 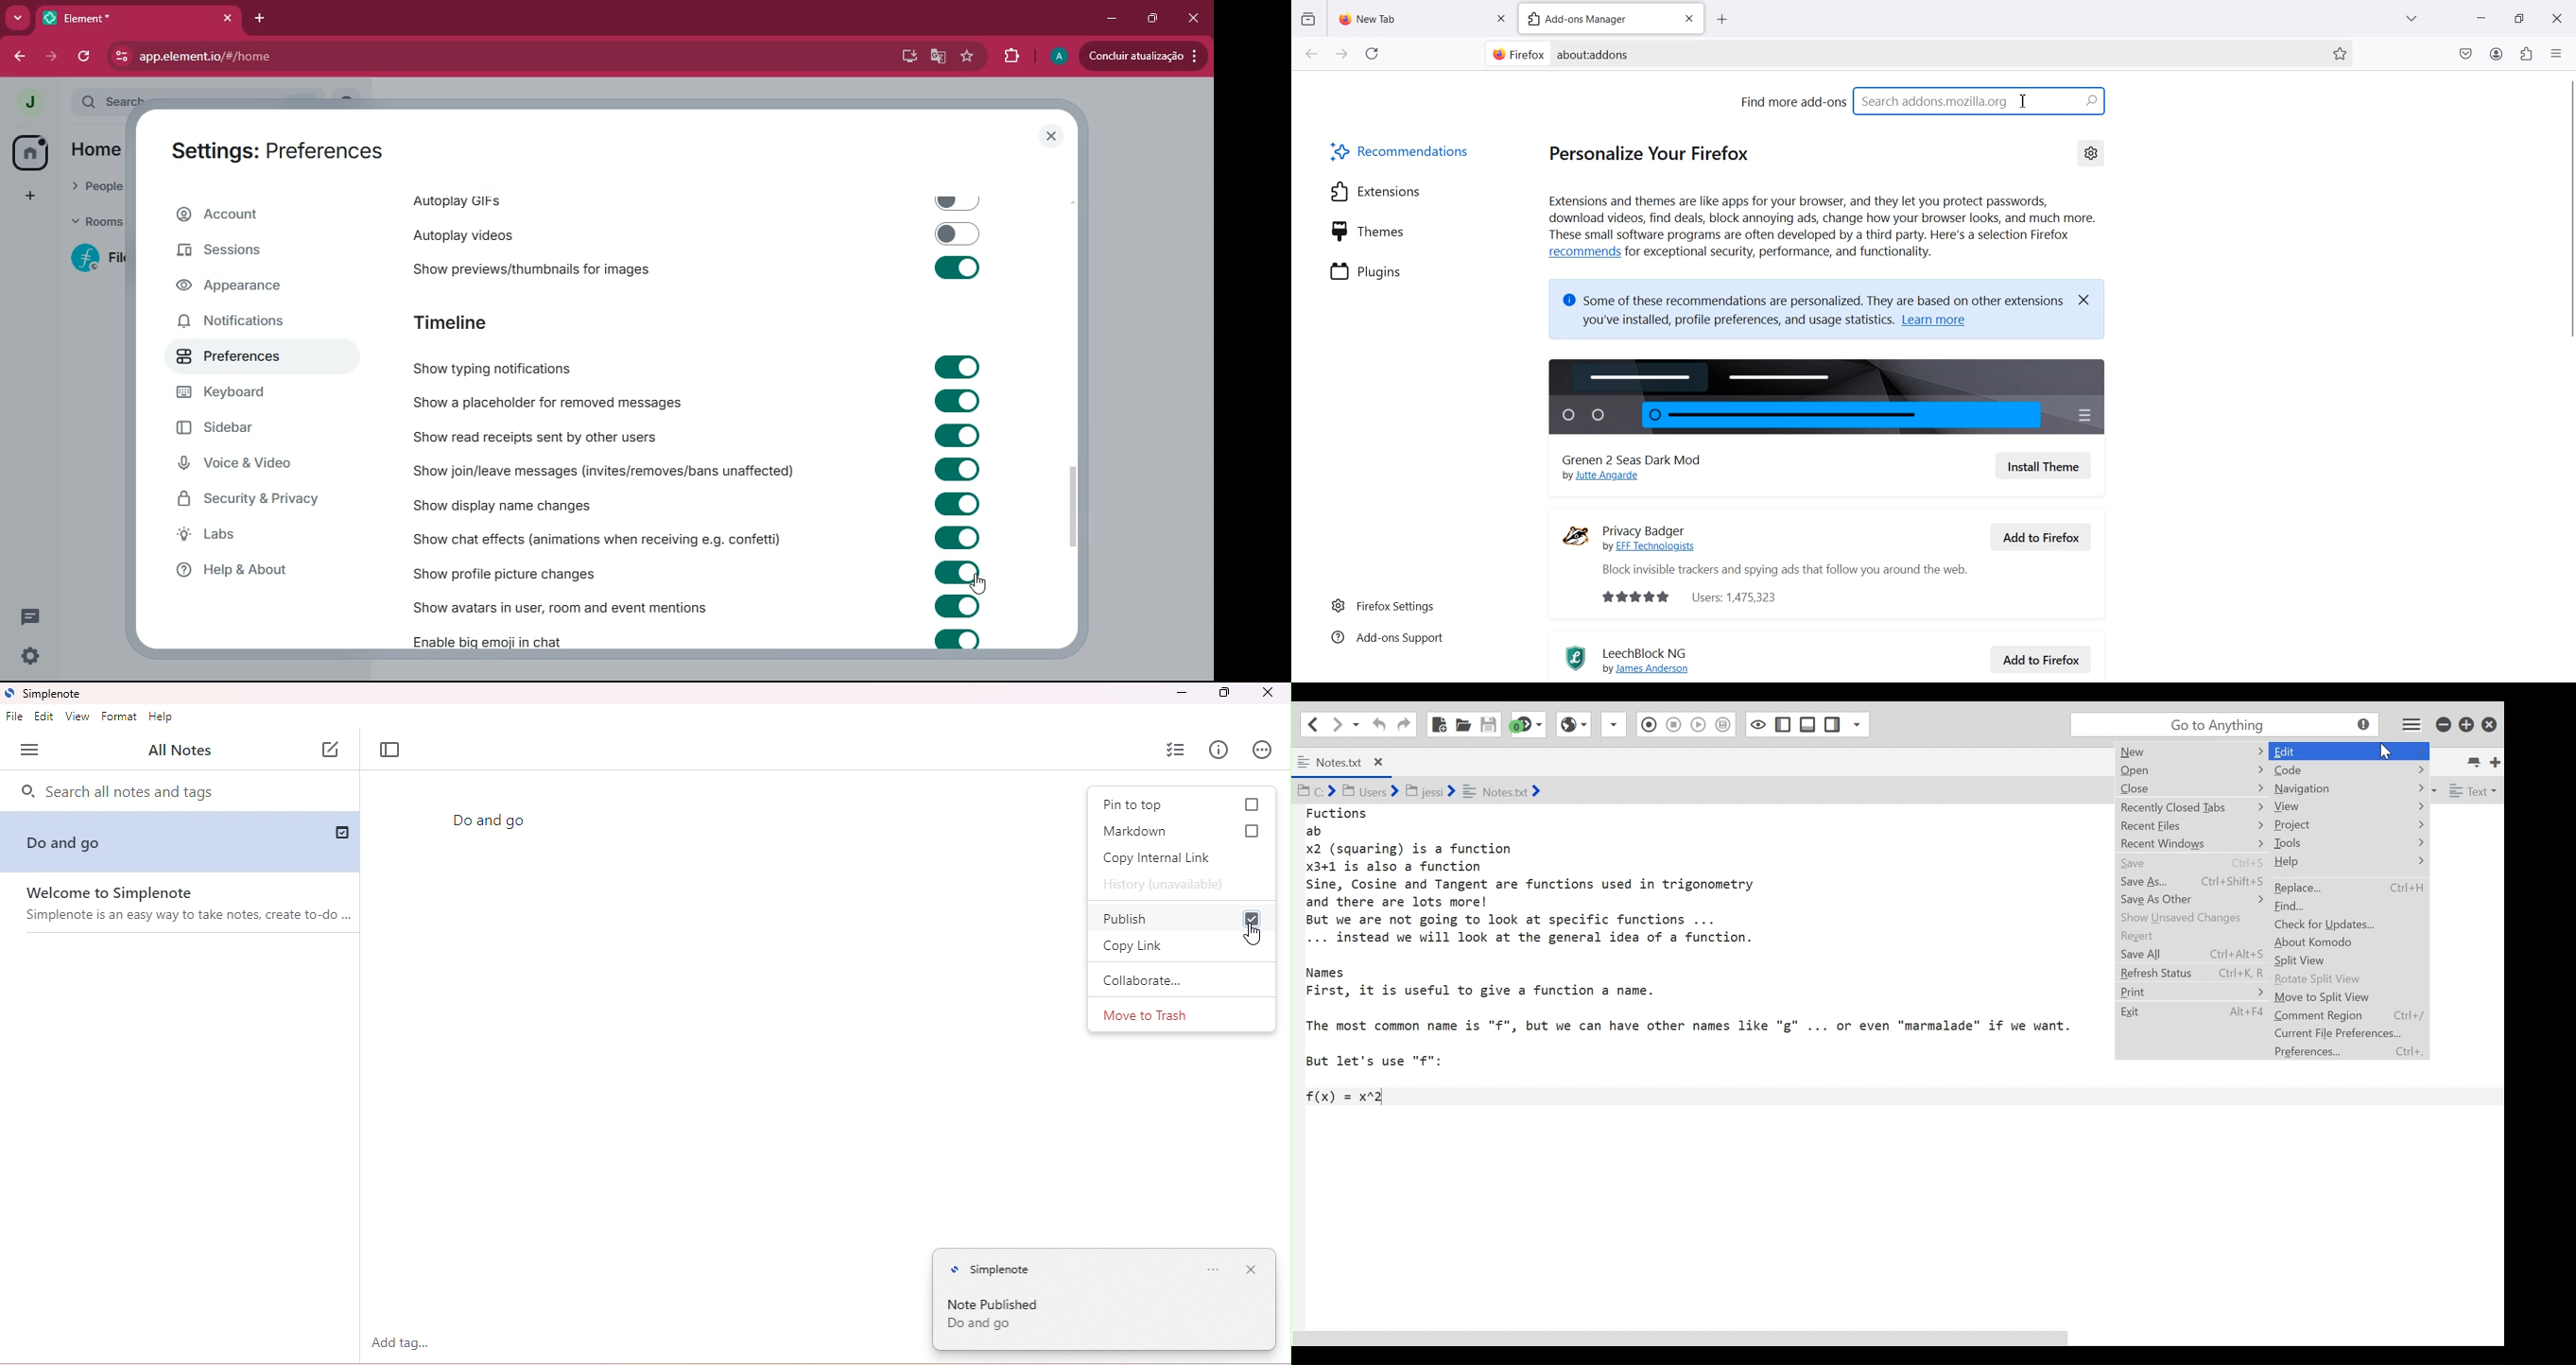 What do you see at coordinates (697, 365) in the screenshot?
I see `Show typing notifications` at bounding box center [697, 365].